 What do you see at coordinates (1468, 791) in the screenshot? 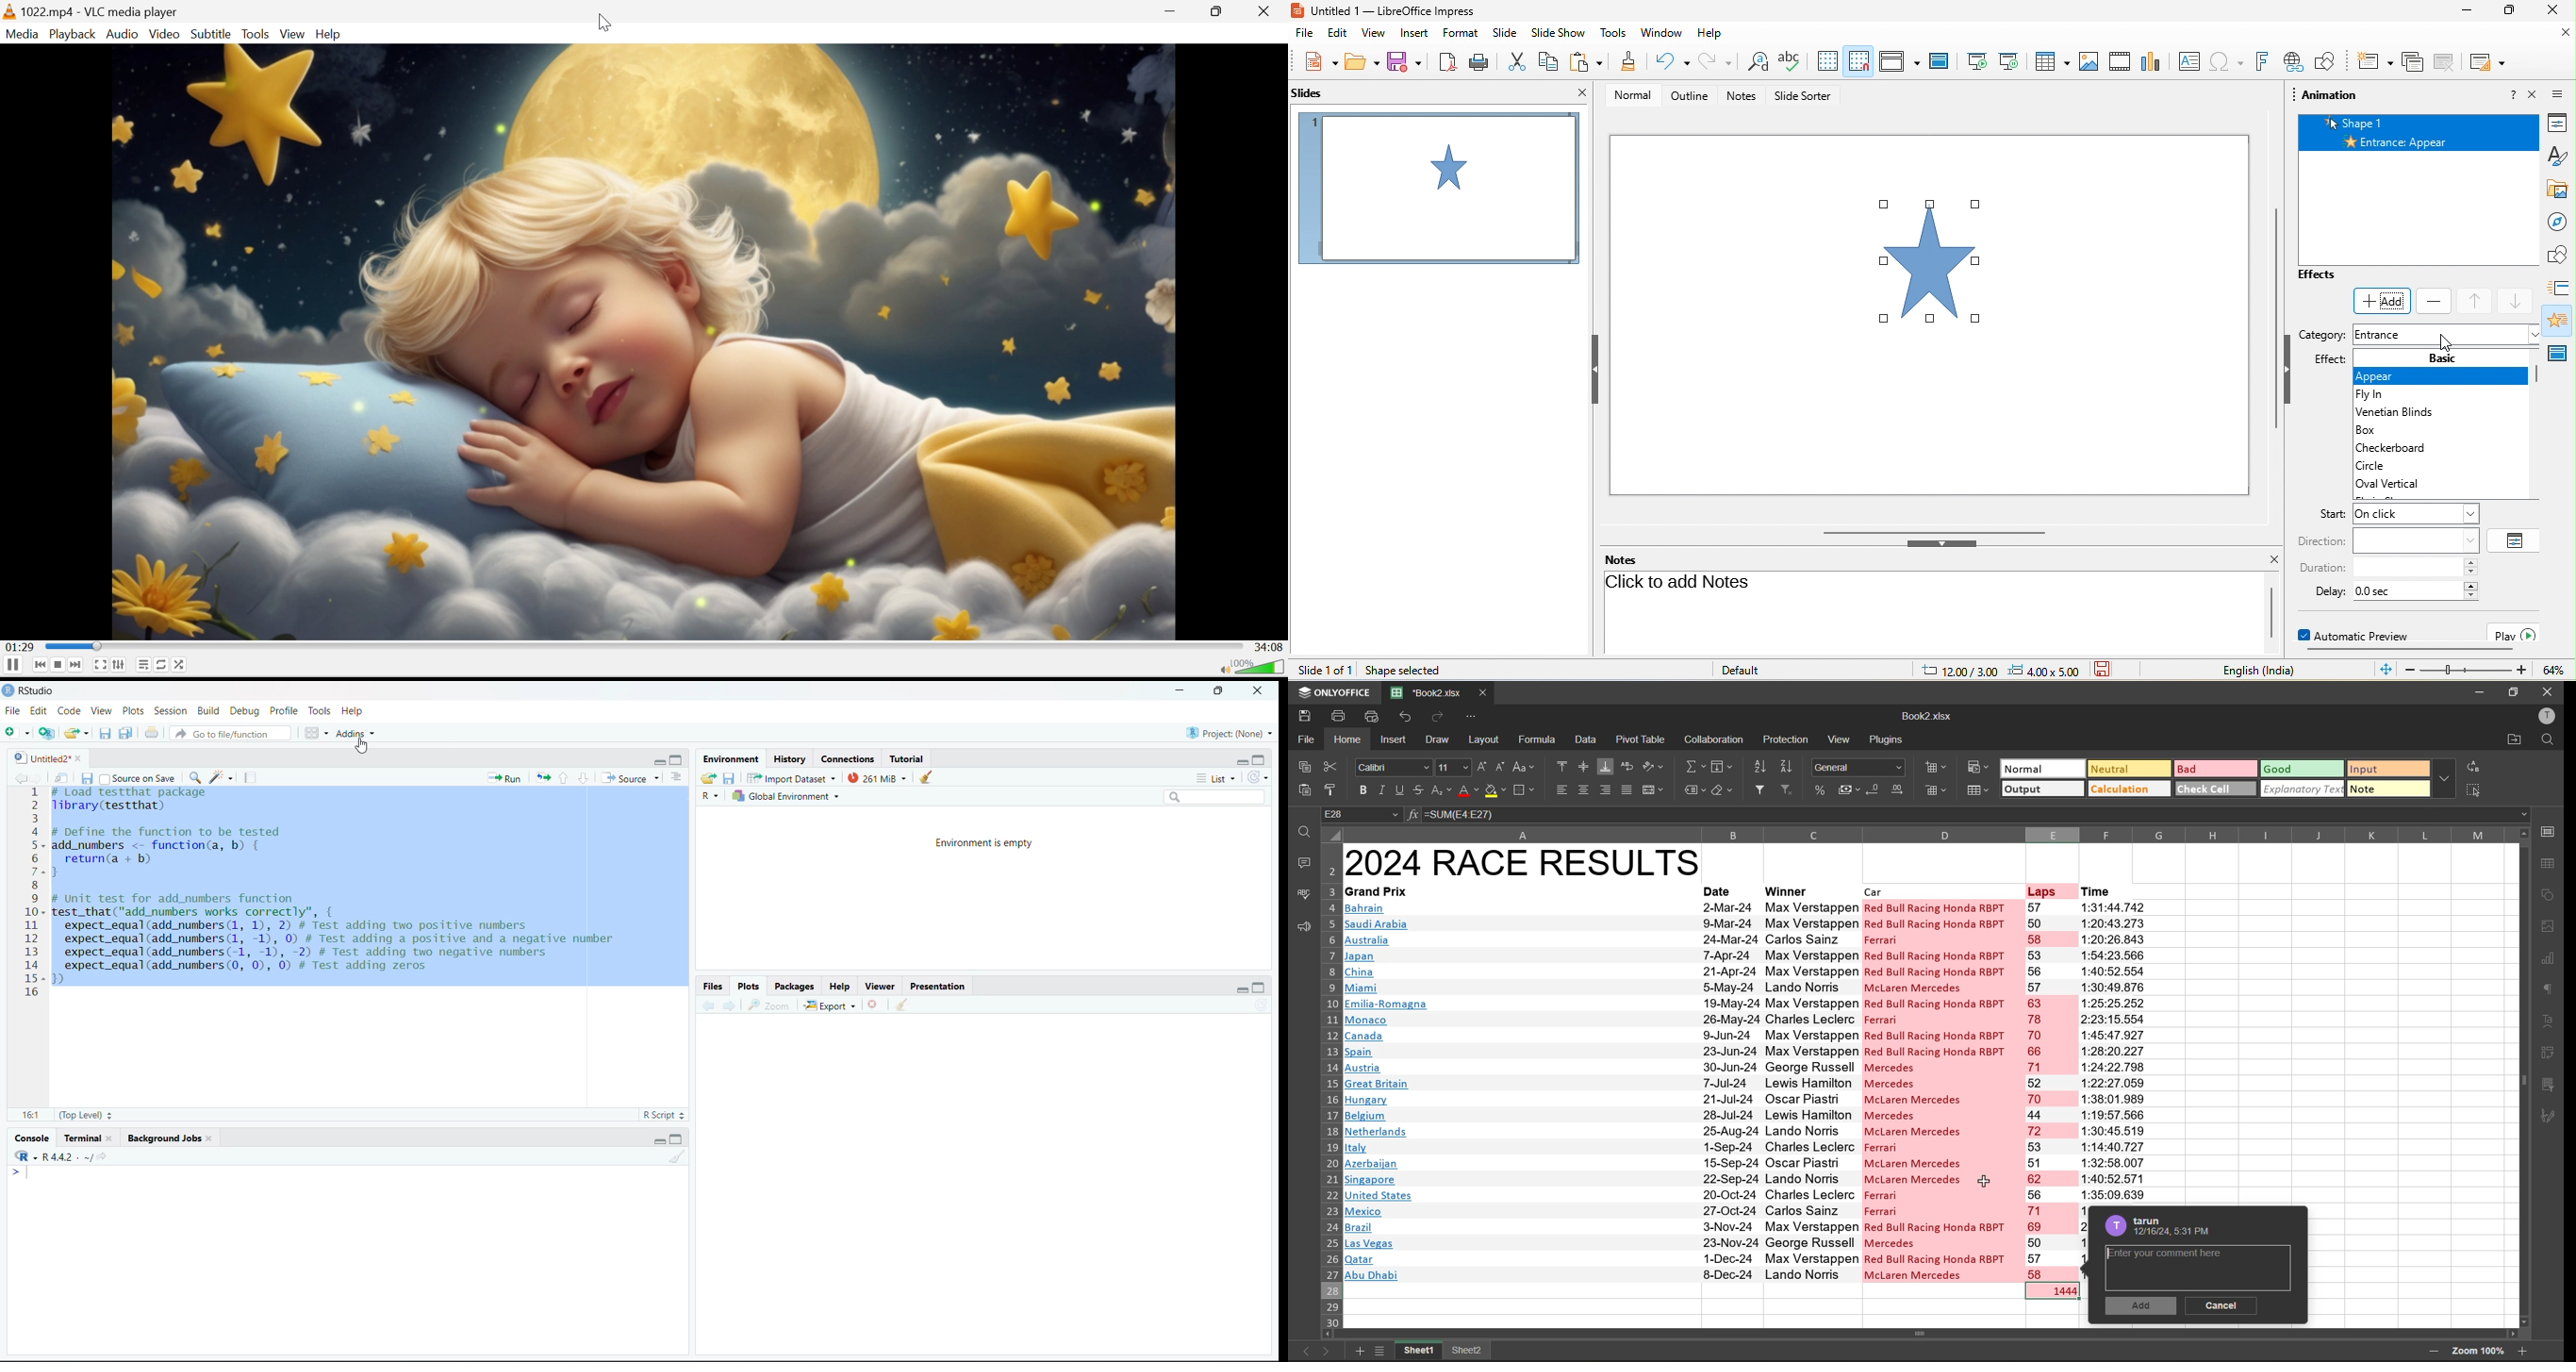
I see `font color` at bounding box center [1468, 791].